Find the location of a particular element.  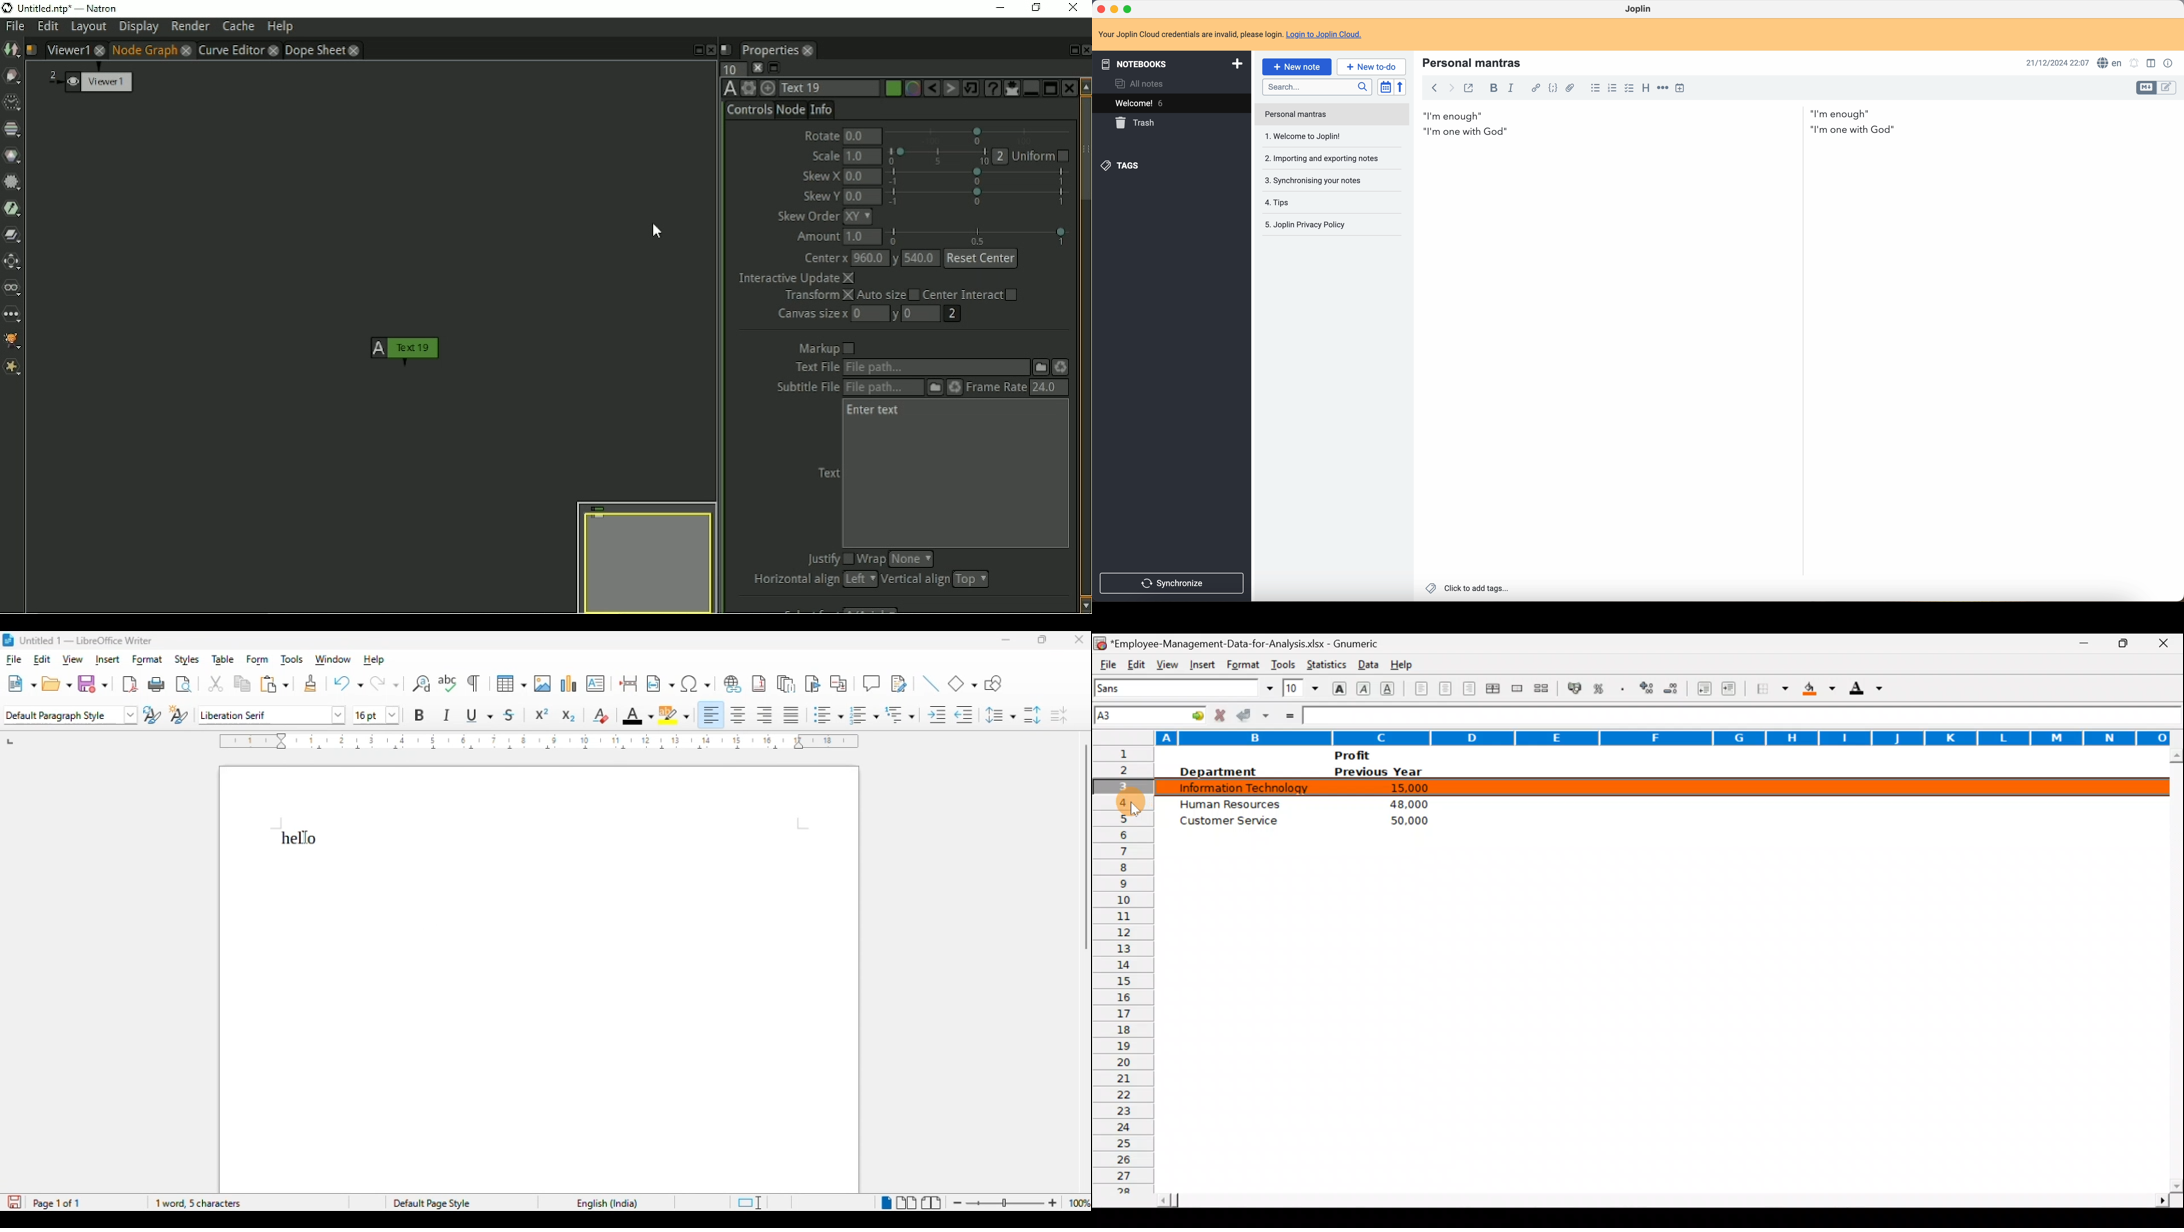

italic is located at coordinates (447, 714).